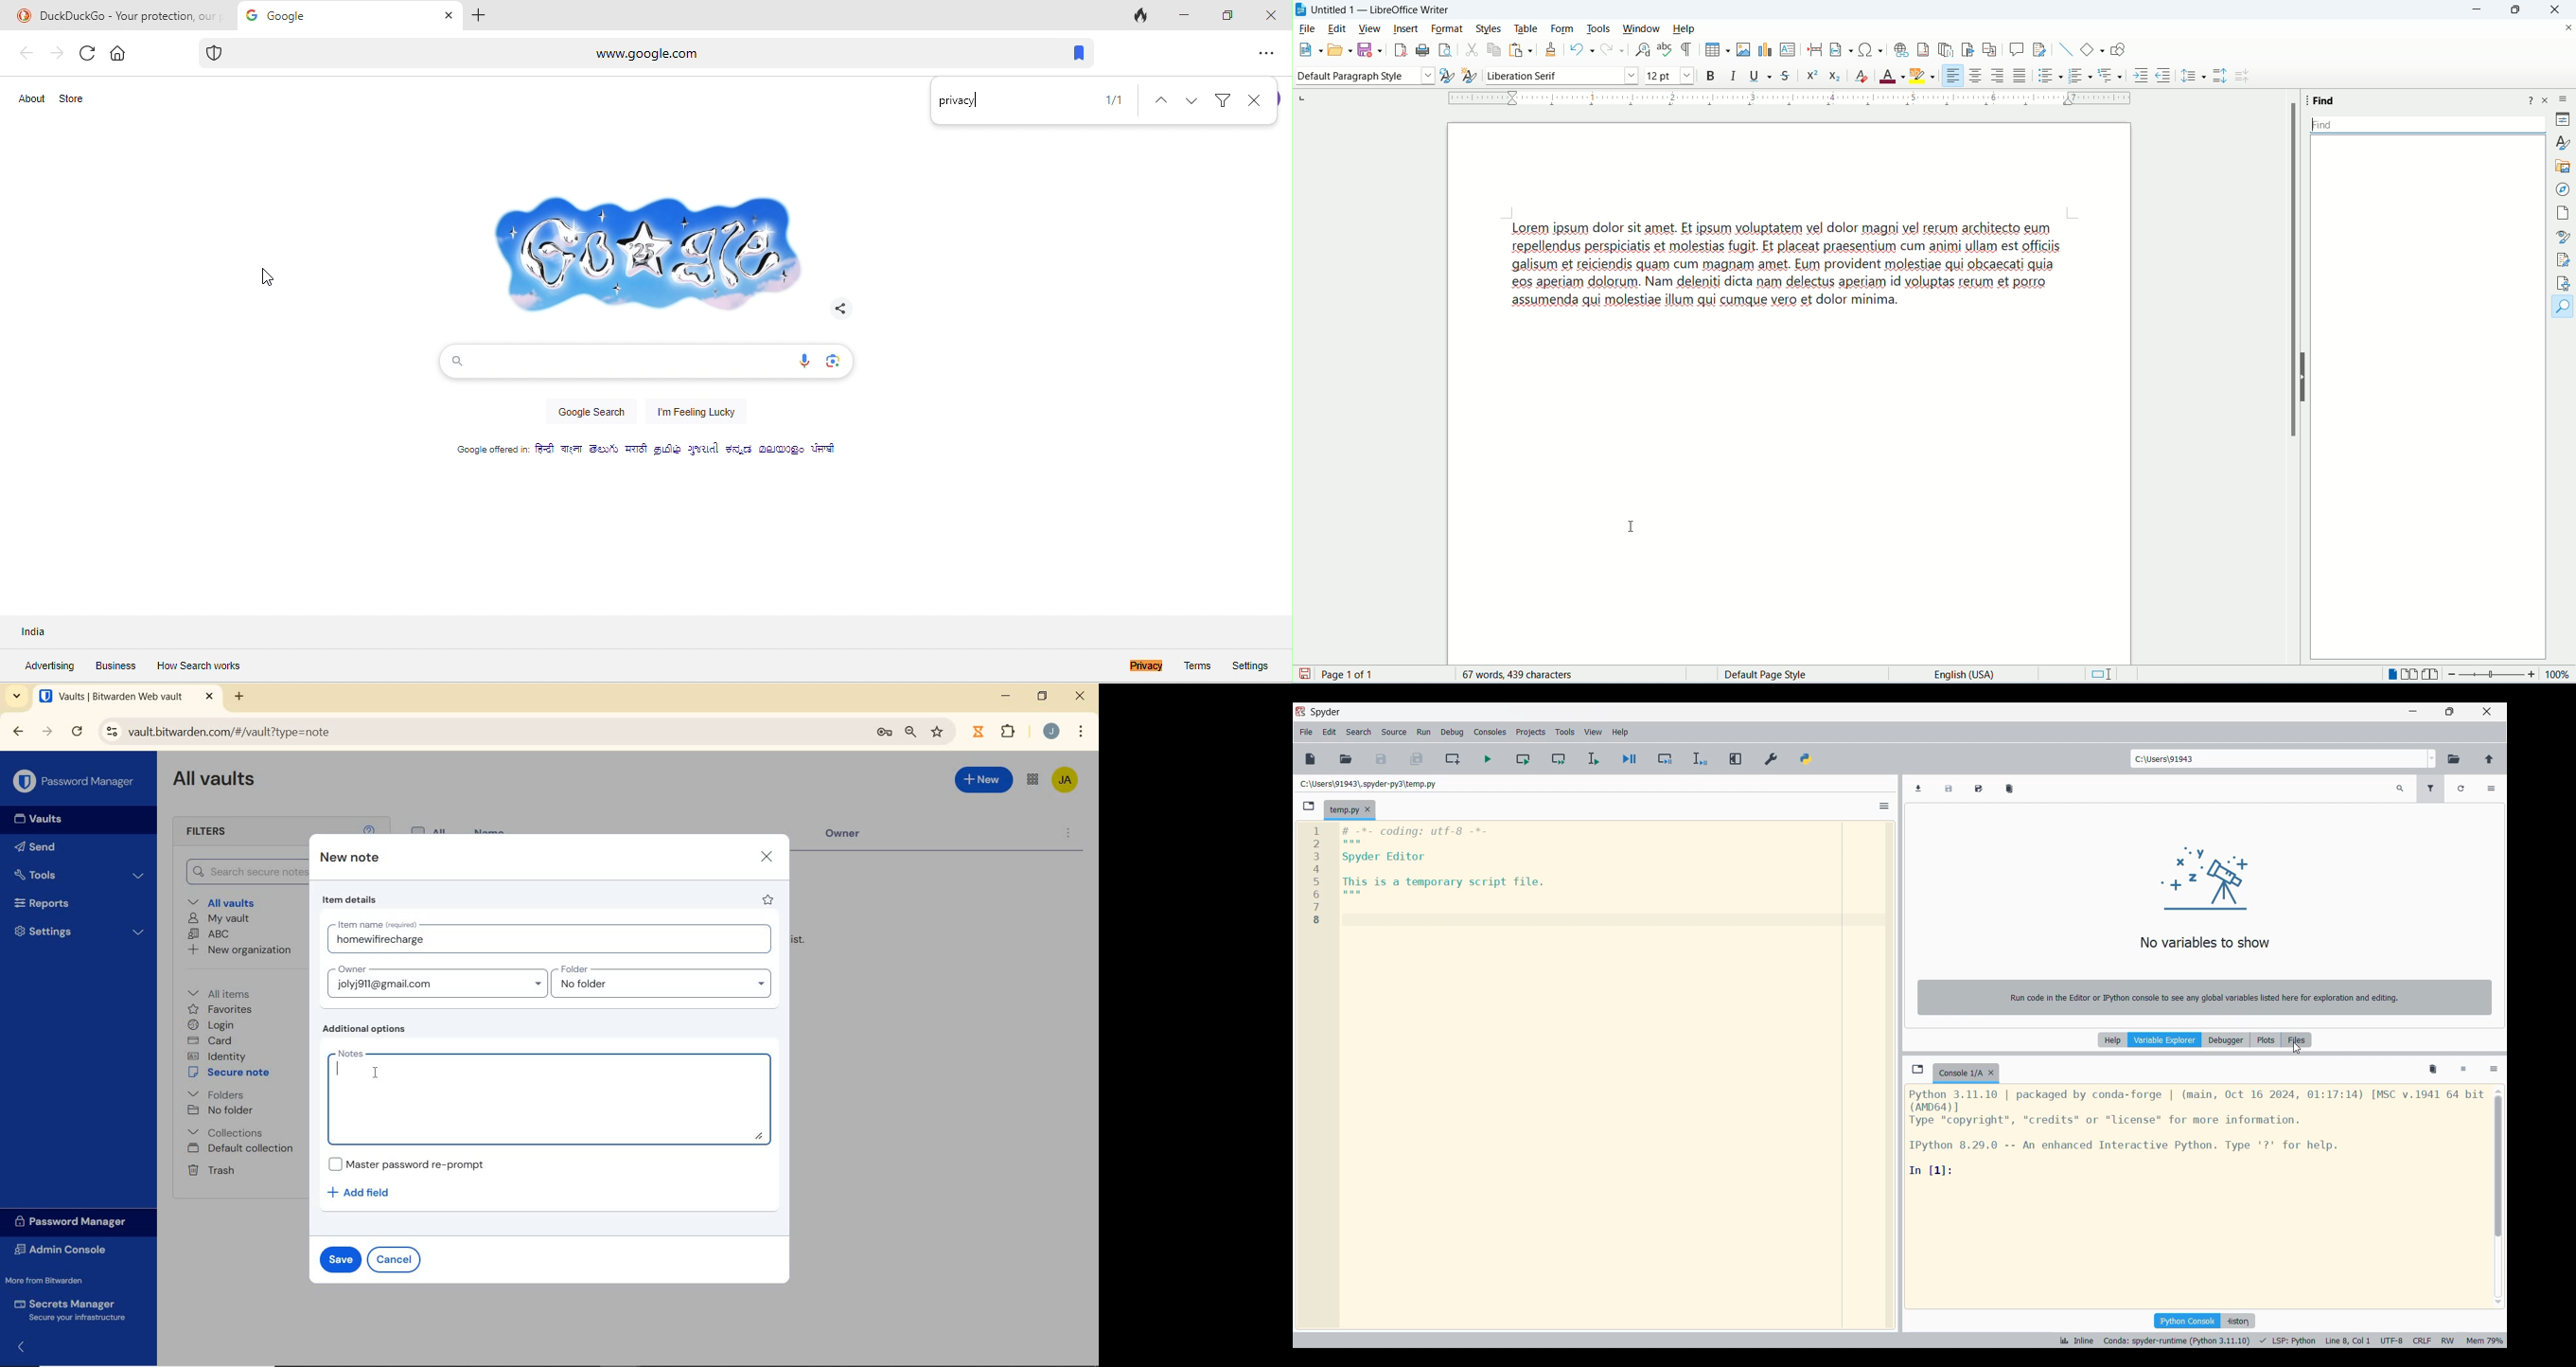 The width and height of the screenshot is (2576, 1372). What do you see at coordinates (2492, 789) in the screenshot?
I see `Options` at bounding box center [2492, 789].